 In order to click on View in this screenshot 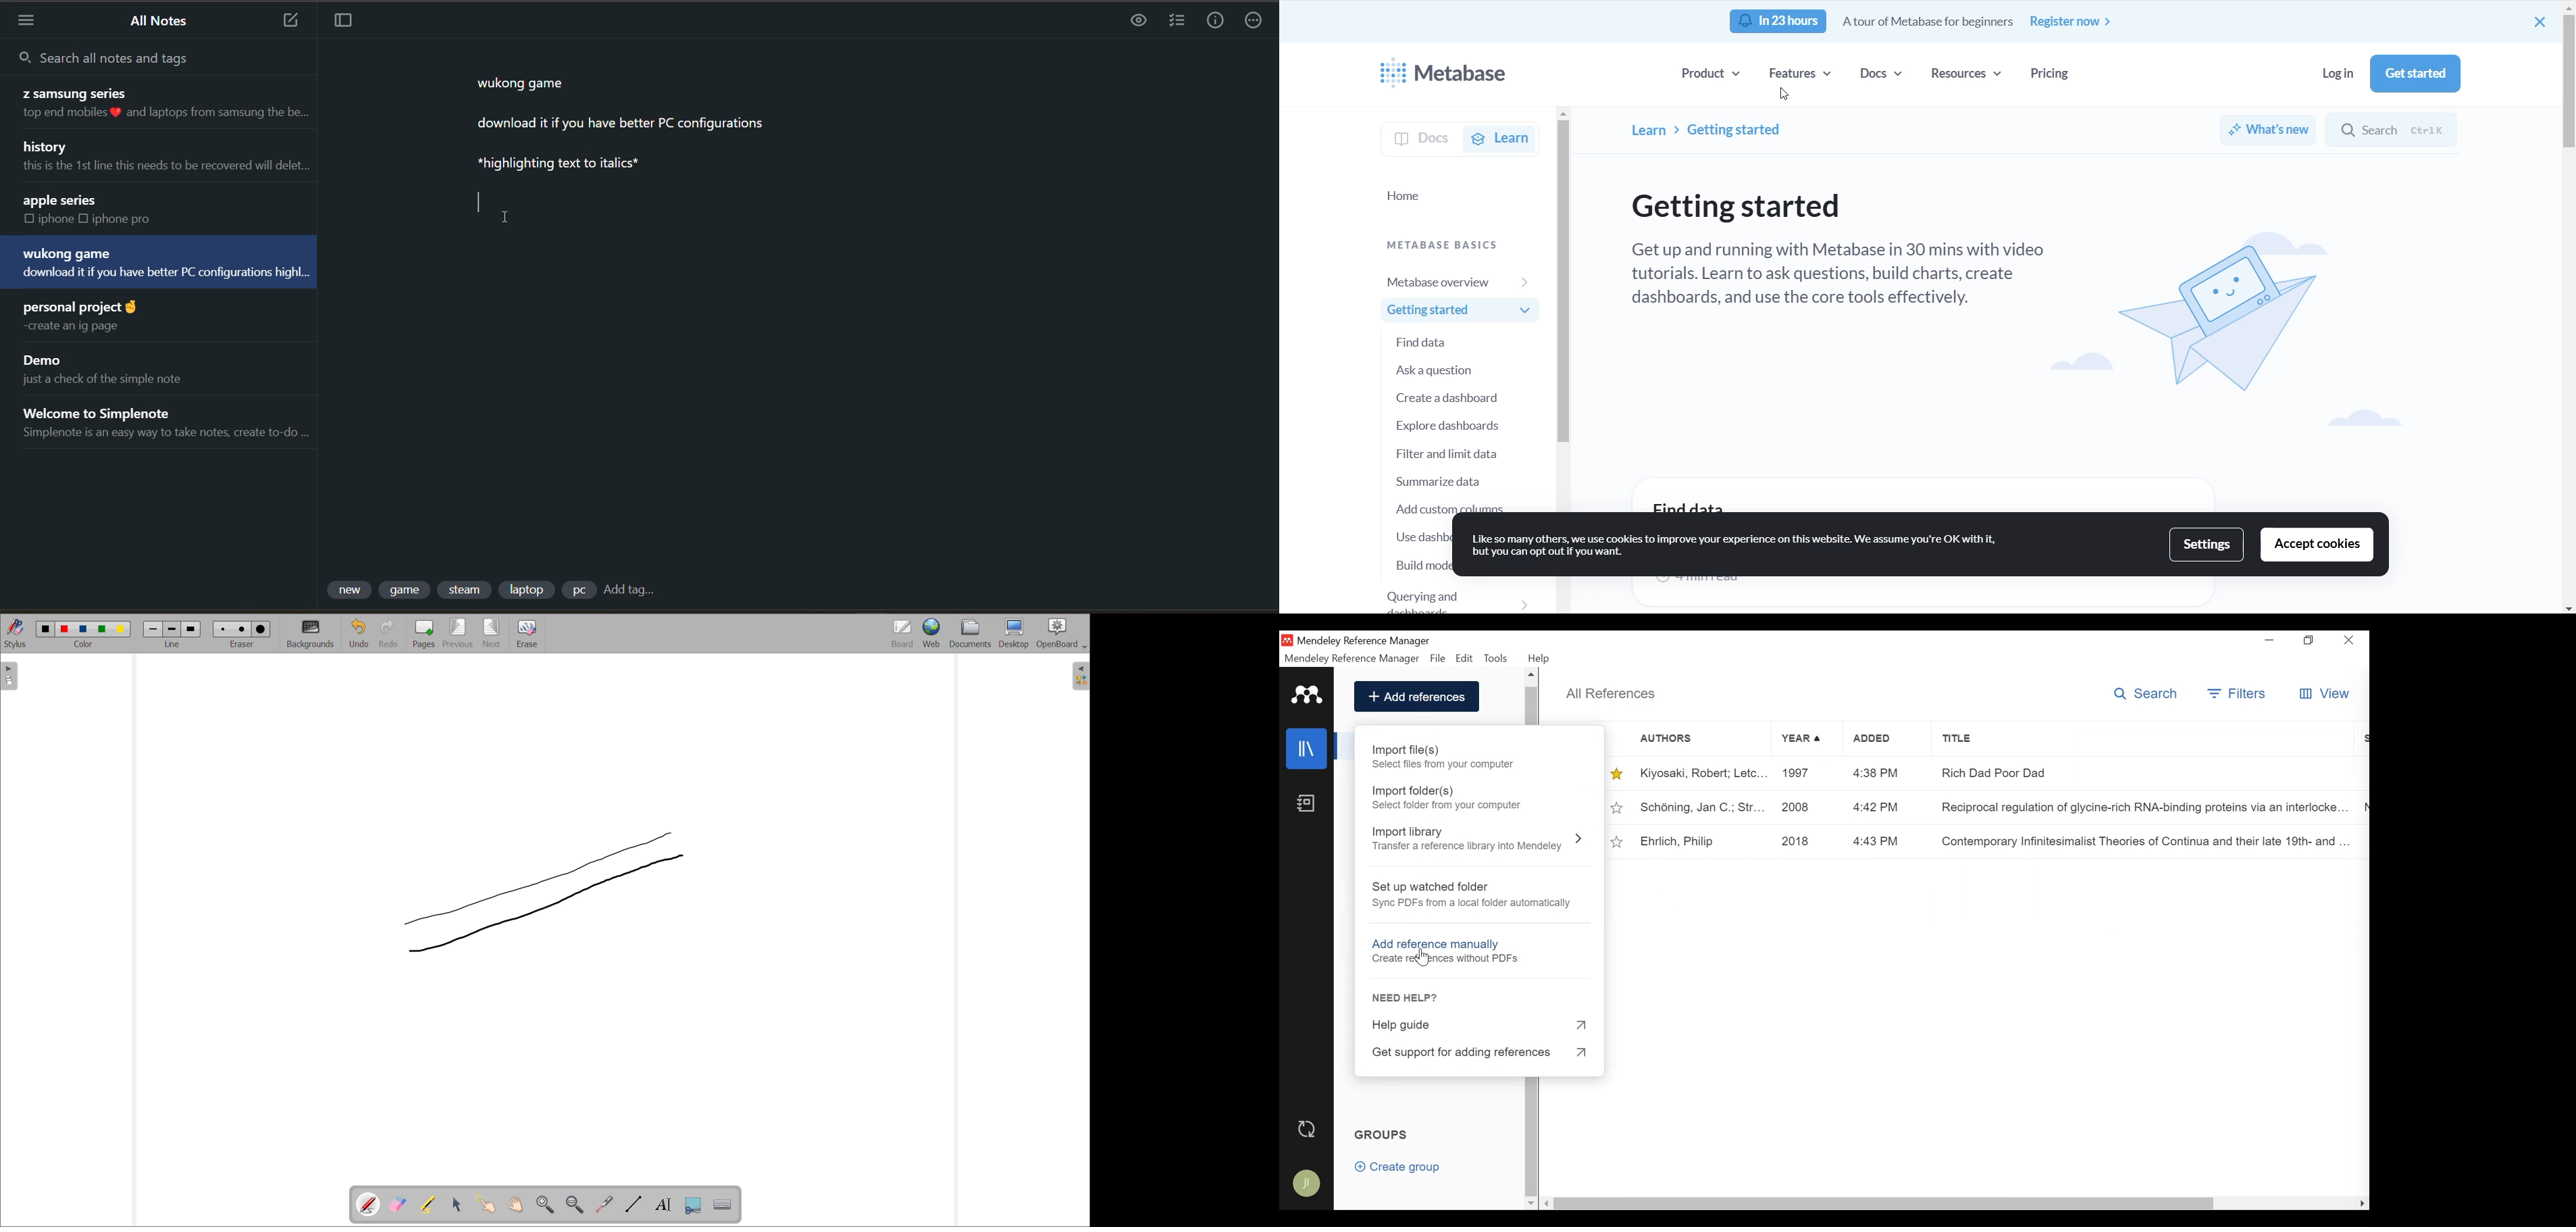, I will do `click(2328, 693)`.